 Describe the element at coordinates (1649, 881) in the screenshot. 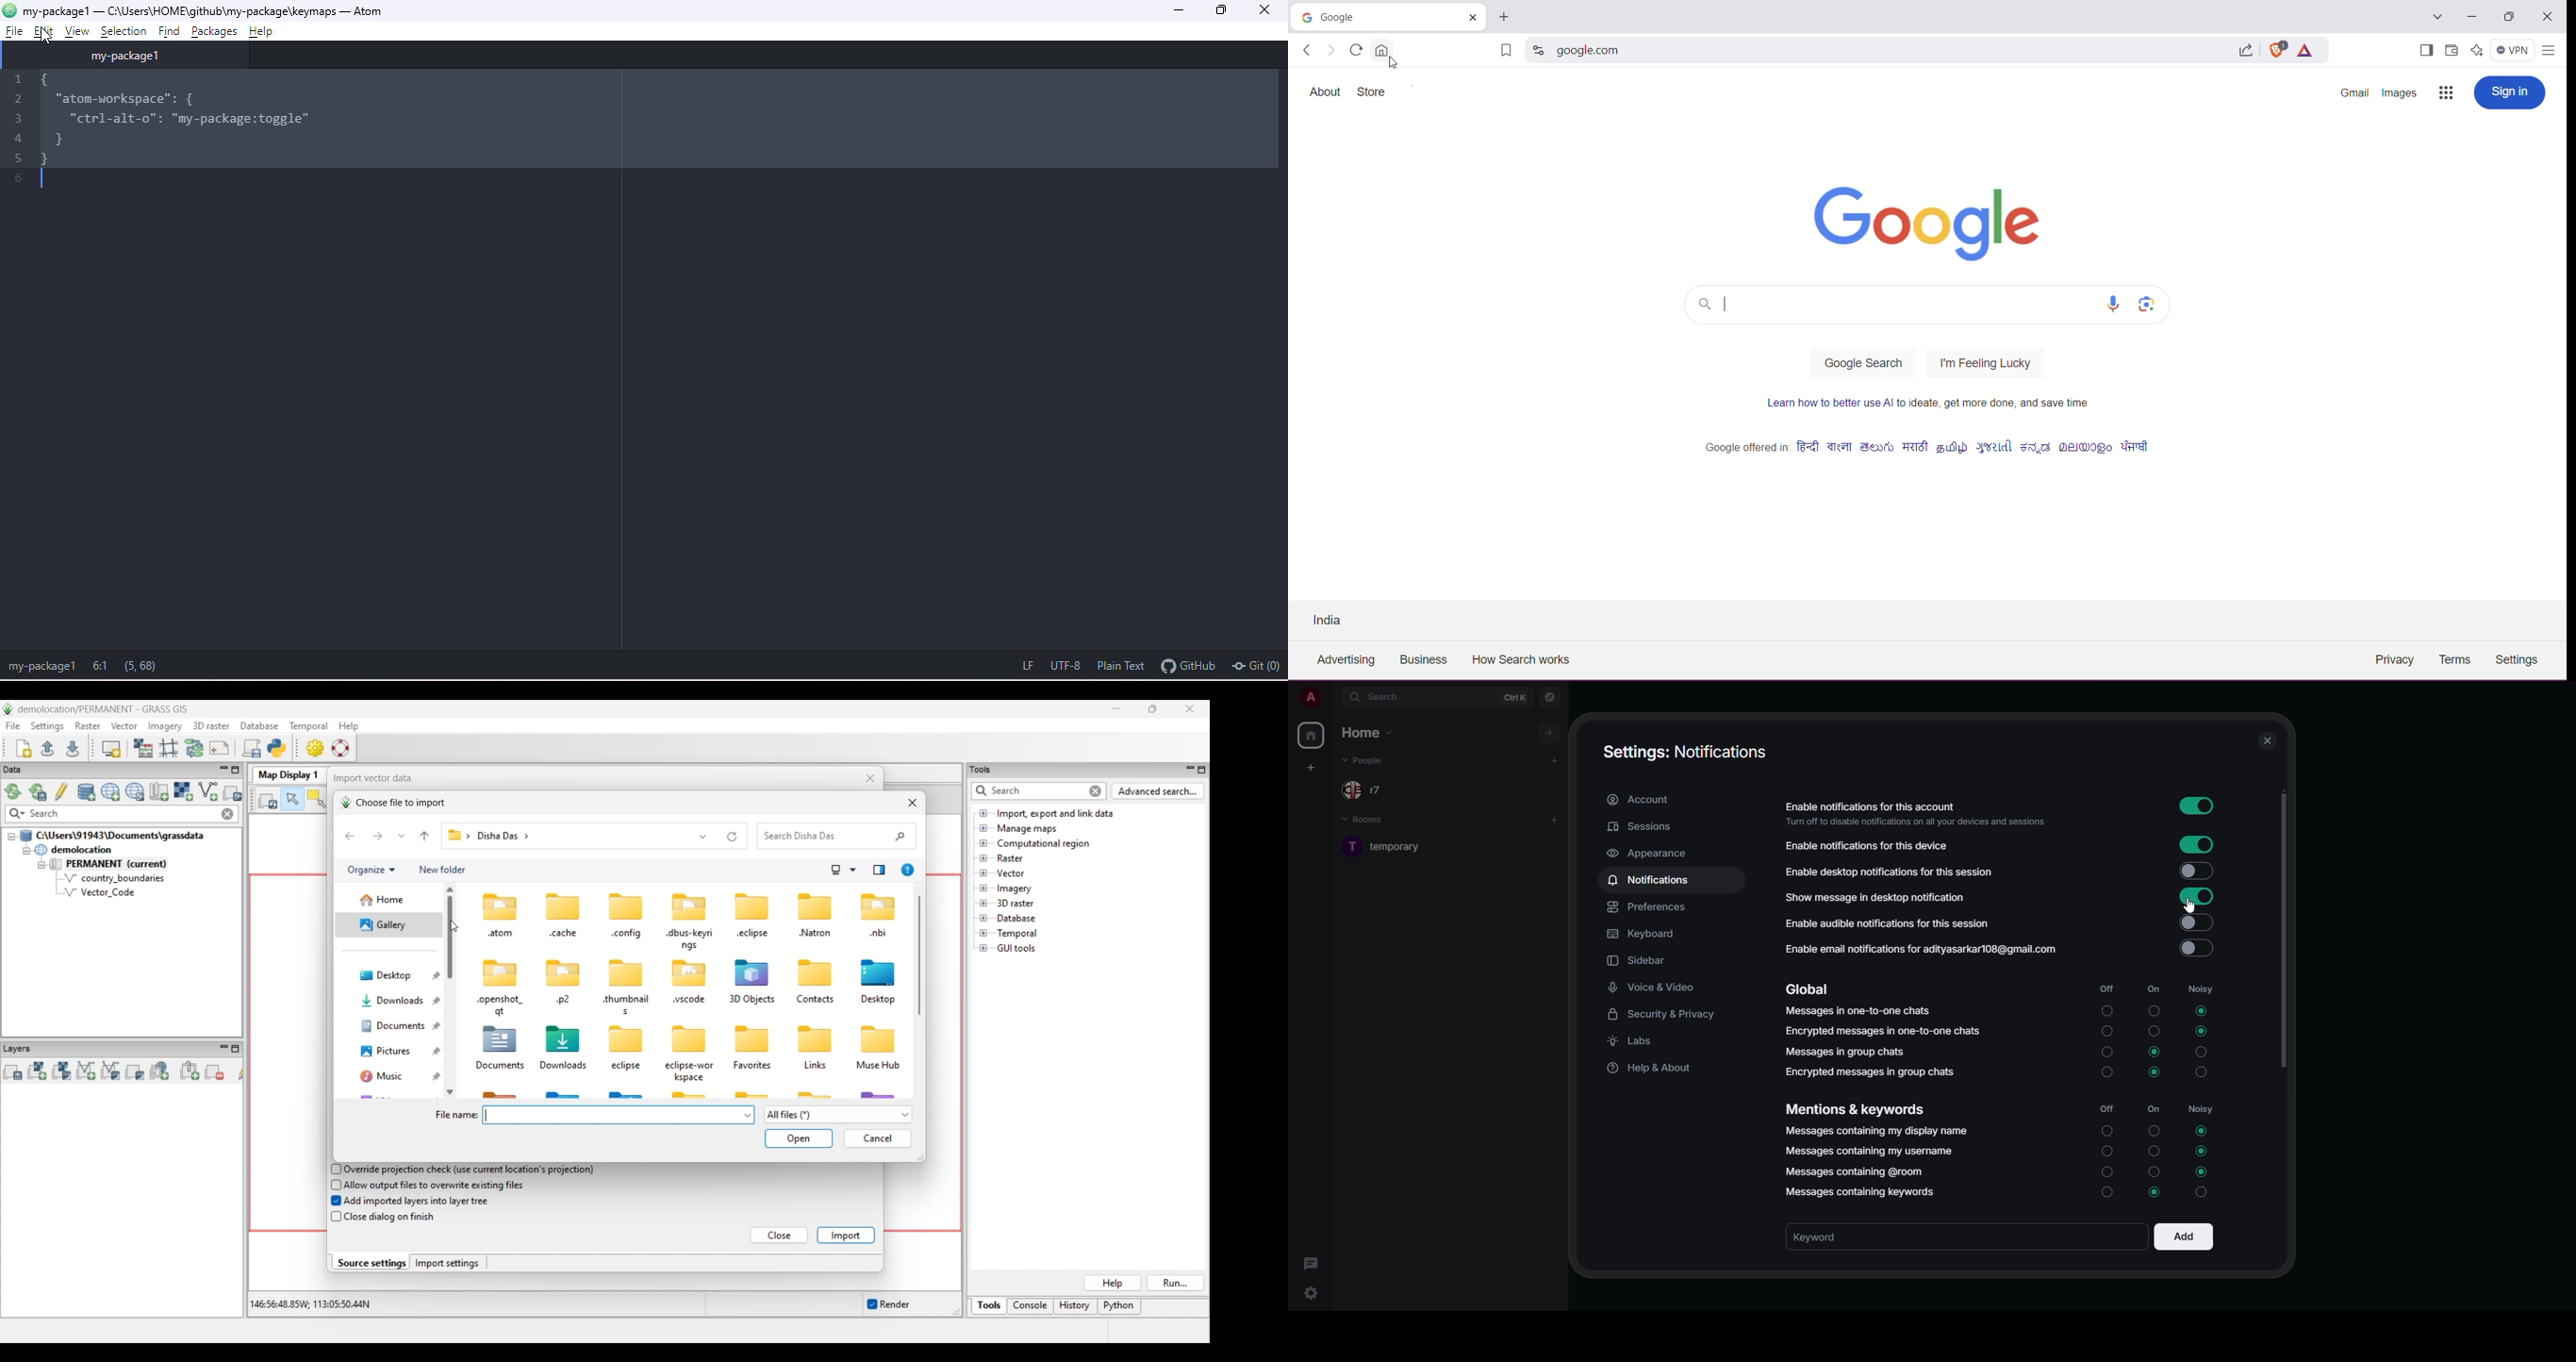

I see `notifications` at that location.